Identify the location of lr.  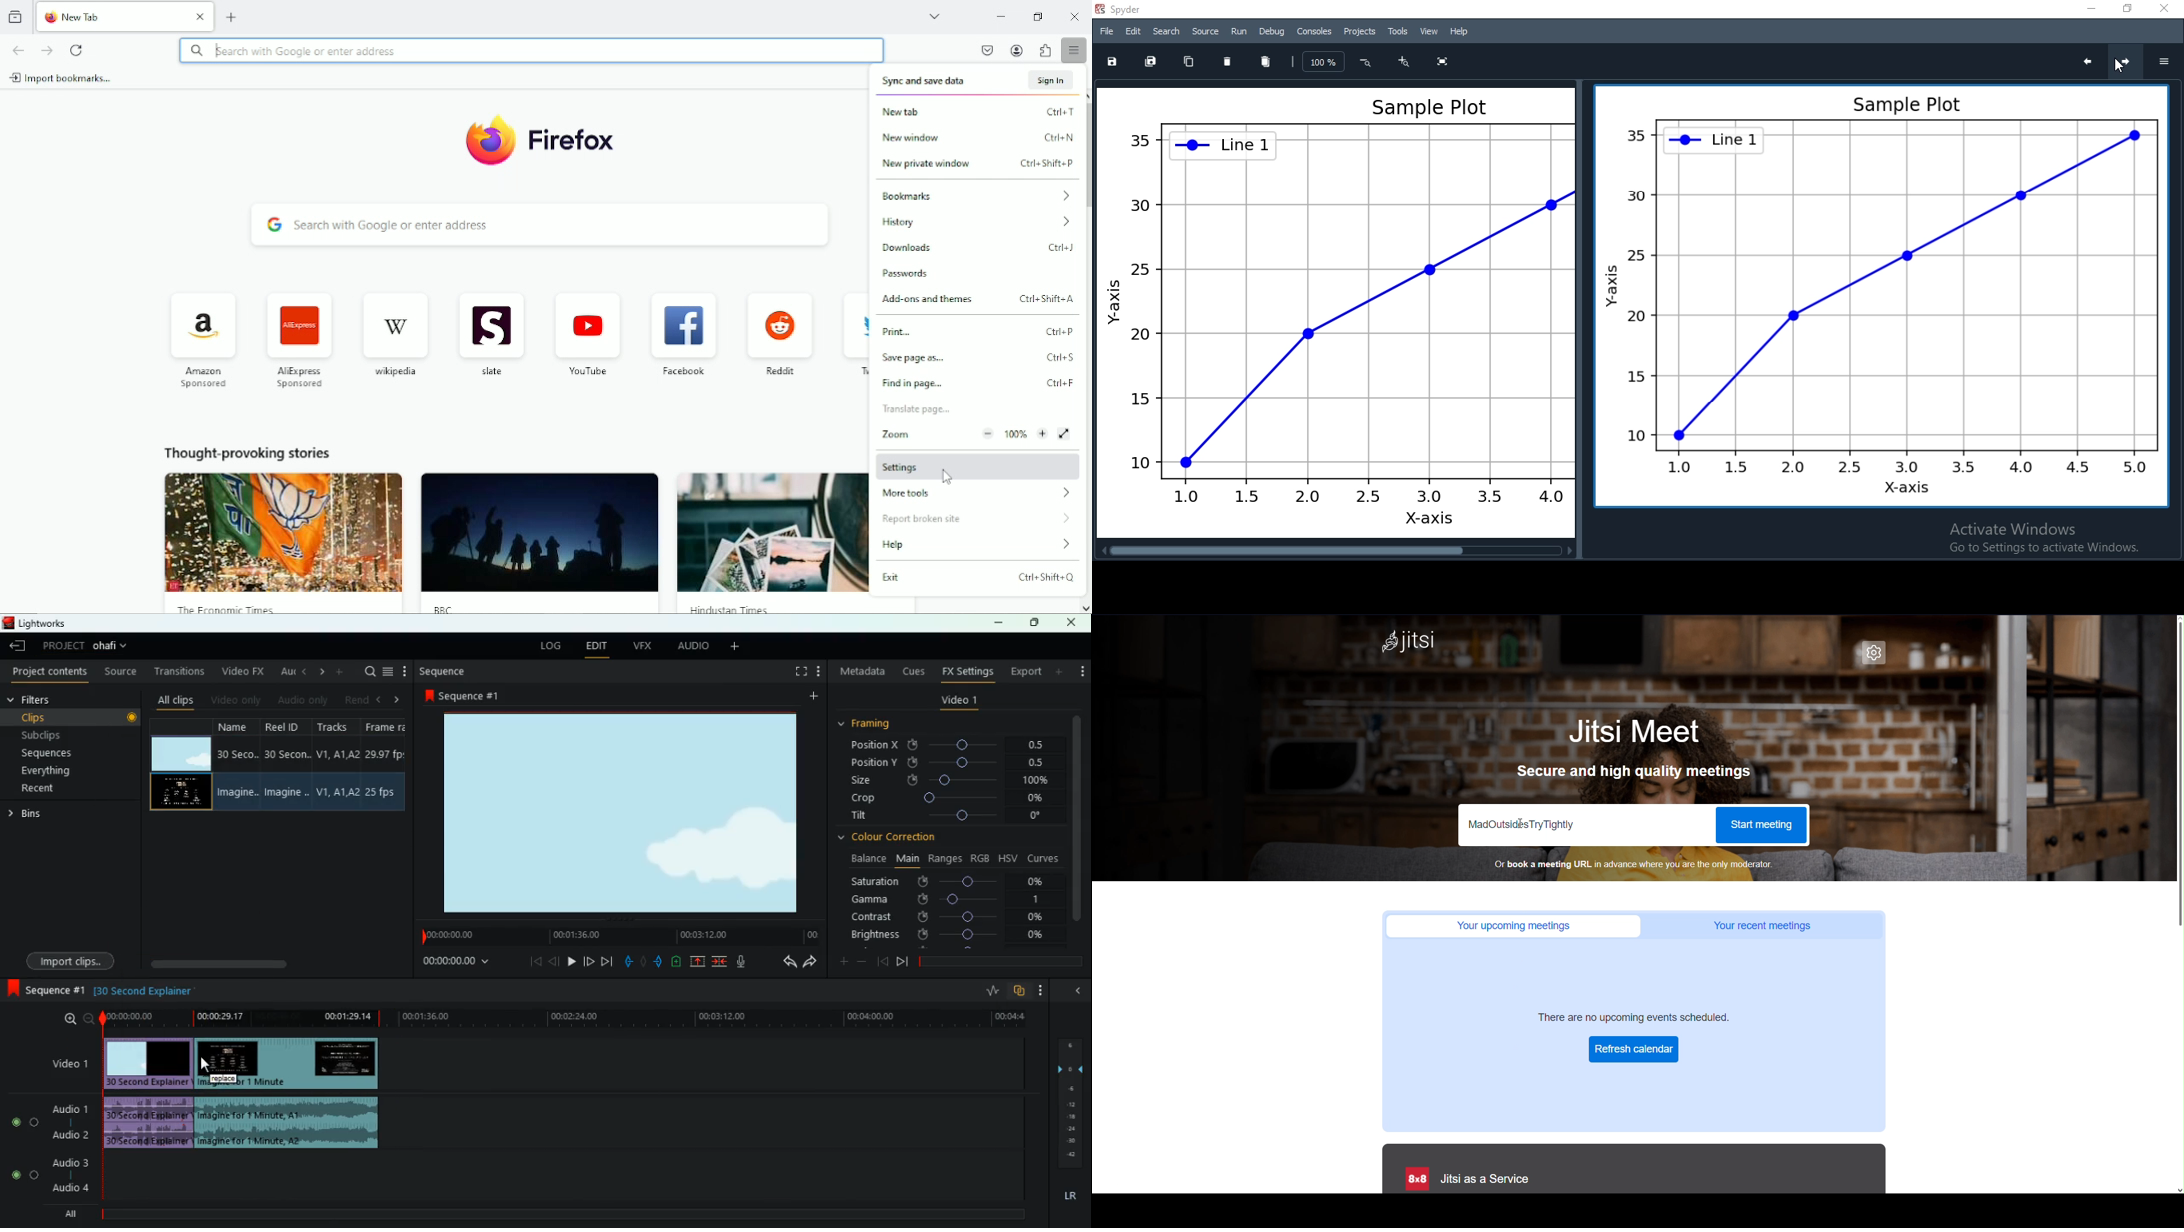
(1069, 1196).